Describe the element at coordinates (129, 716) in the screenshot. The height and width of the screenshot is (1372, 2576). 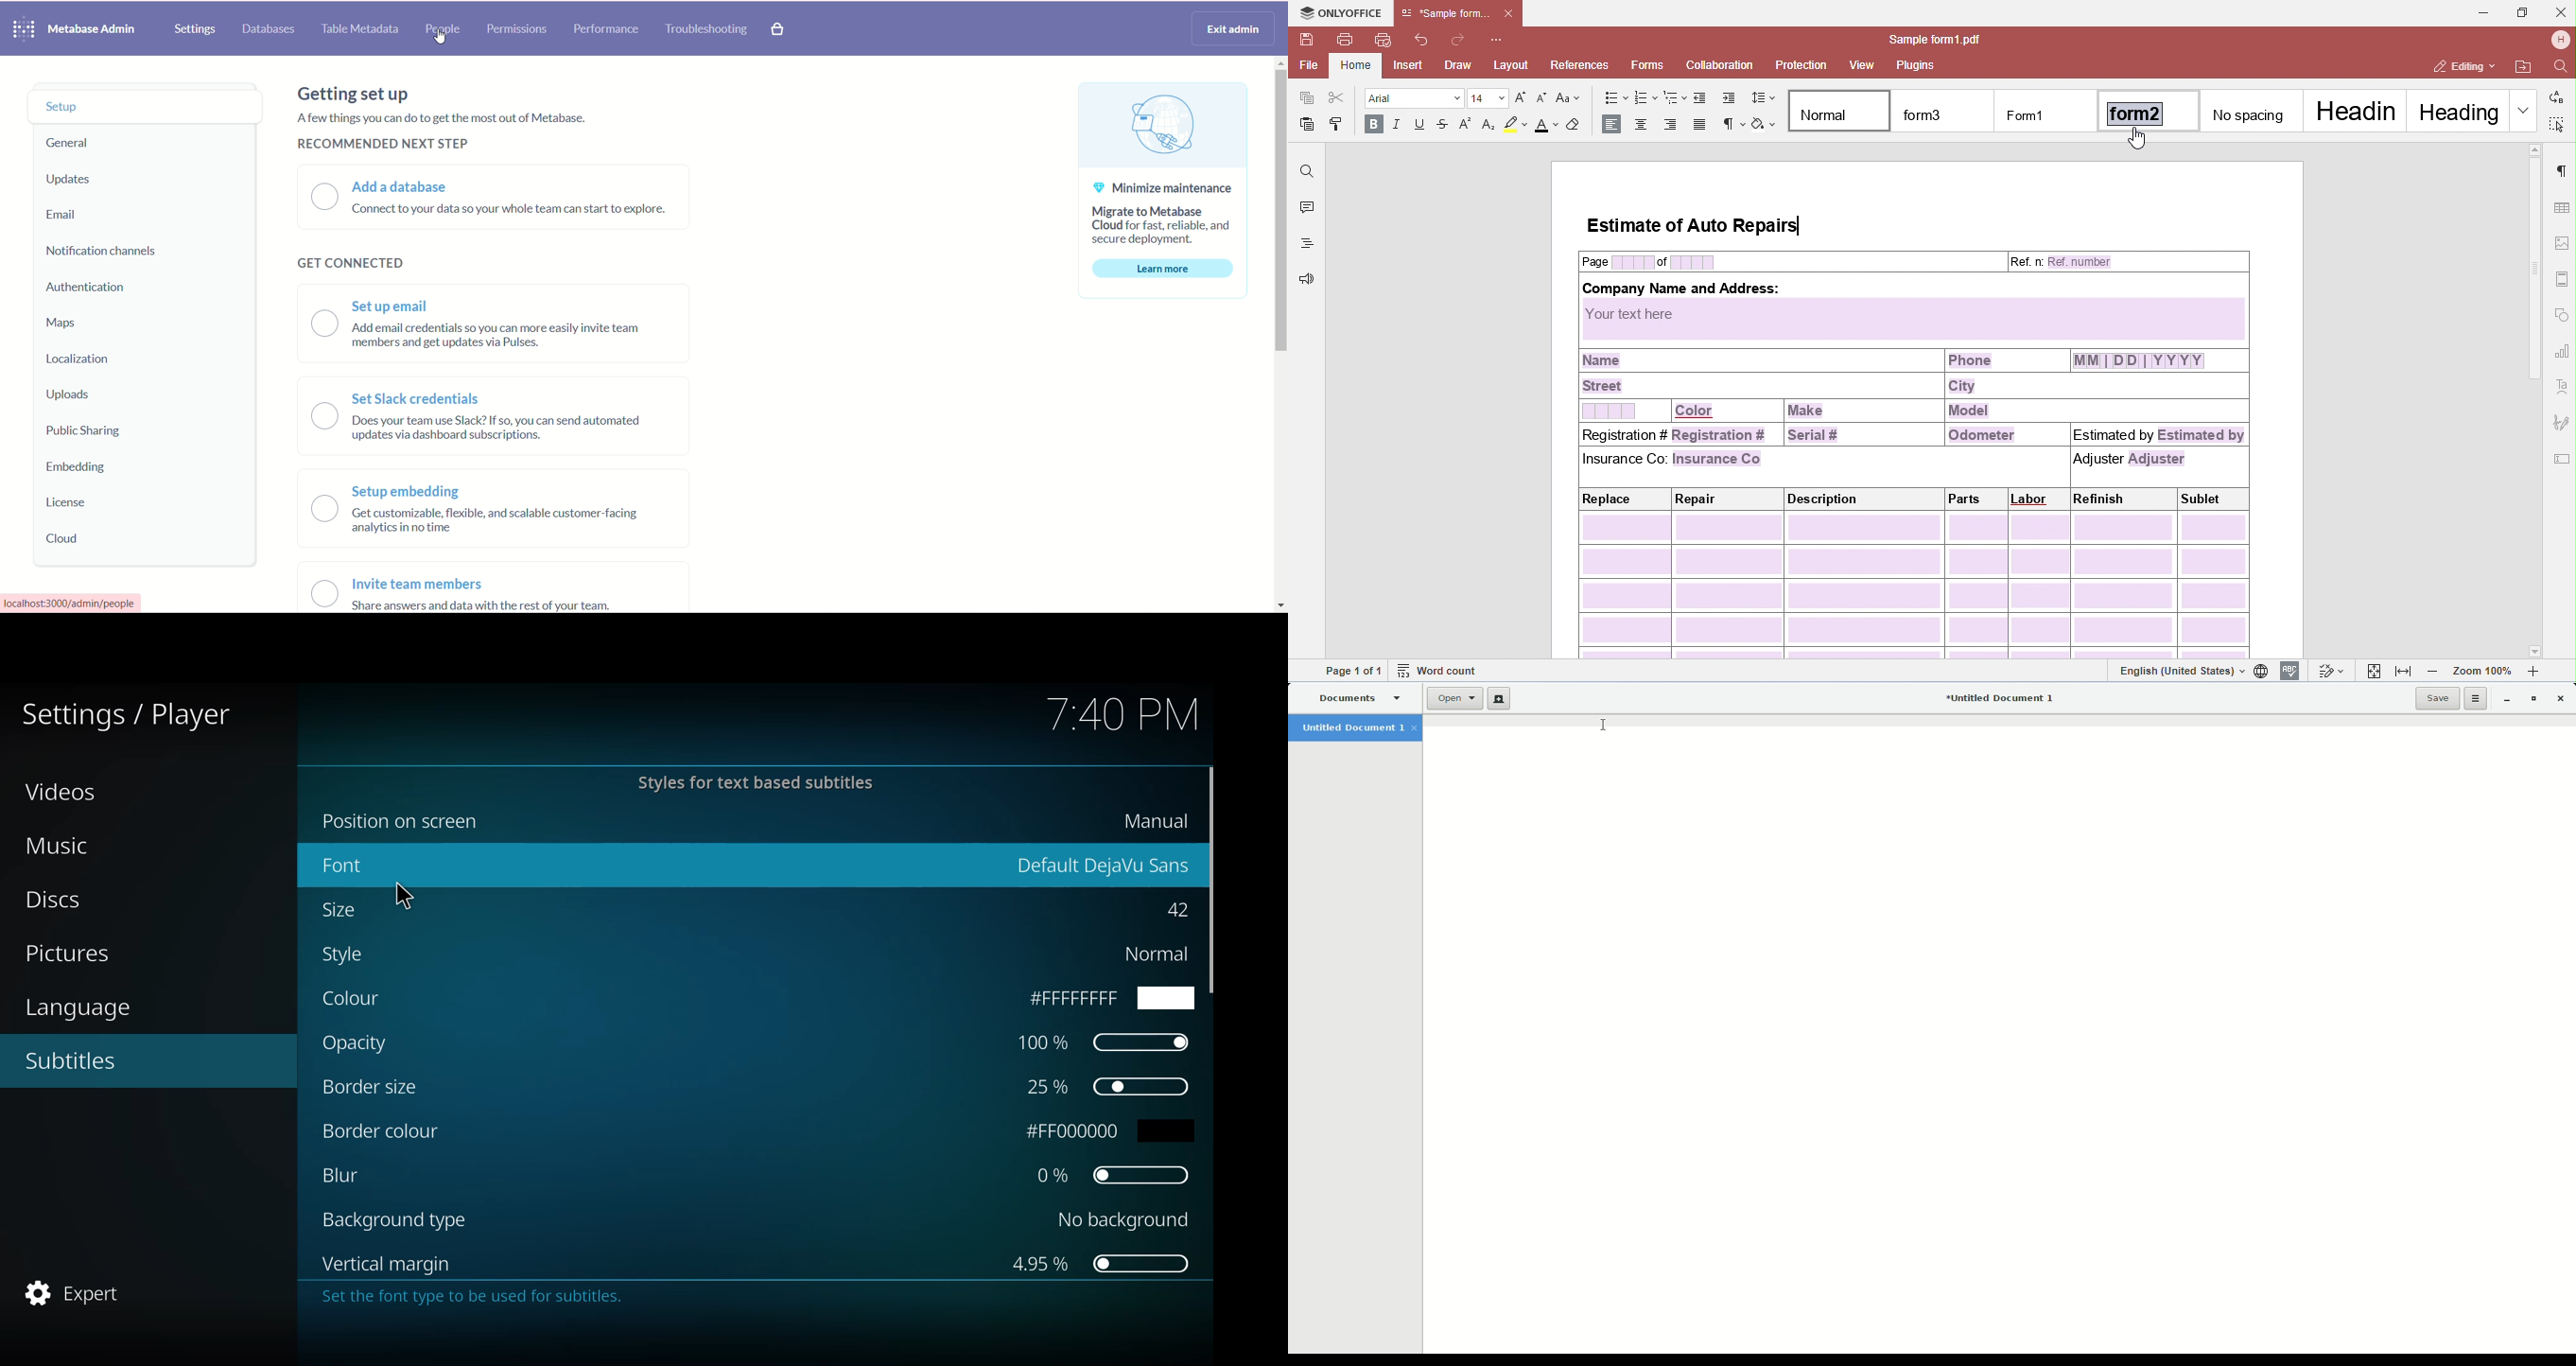
I see `` at that location.